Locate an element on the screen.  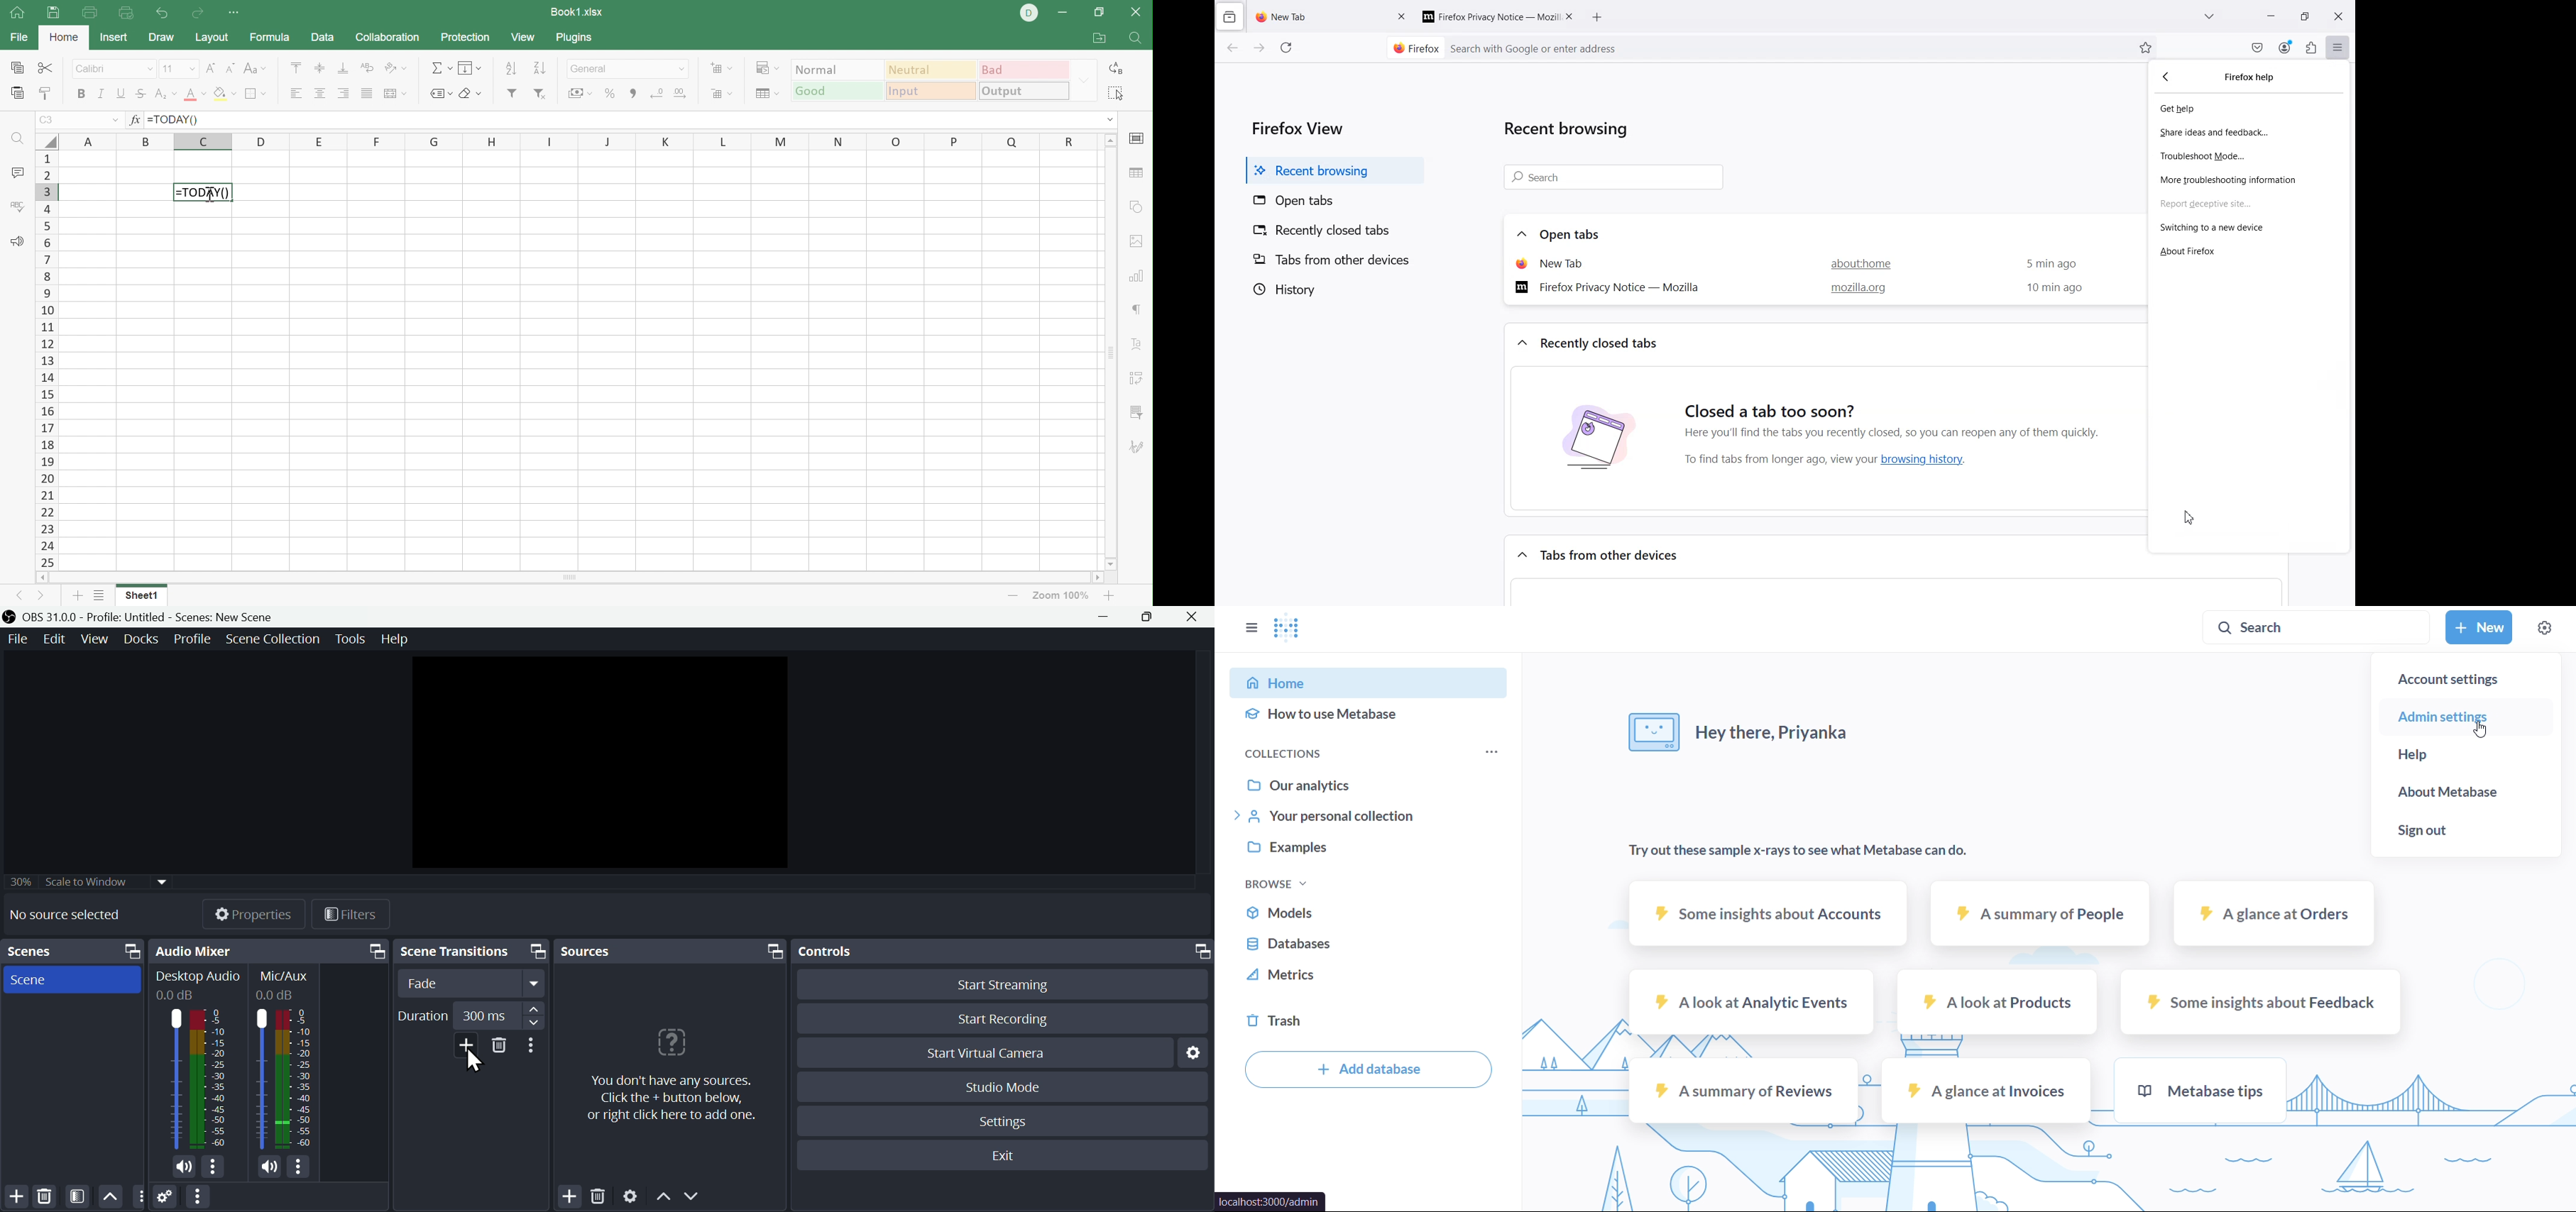
Audio mixer is located at coordinates (271, 949).